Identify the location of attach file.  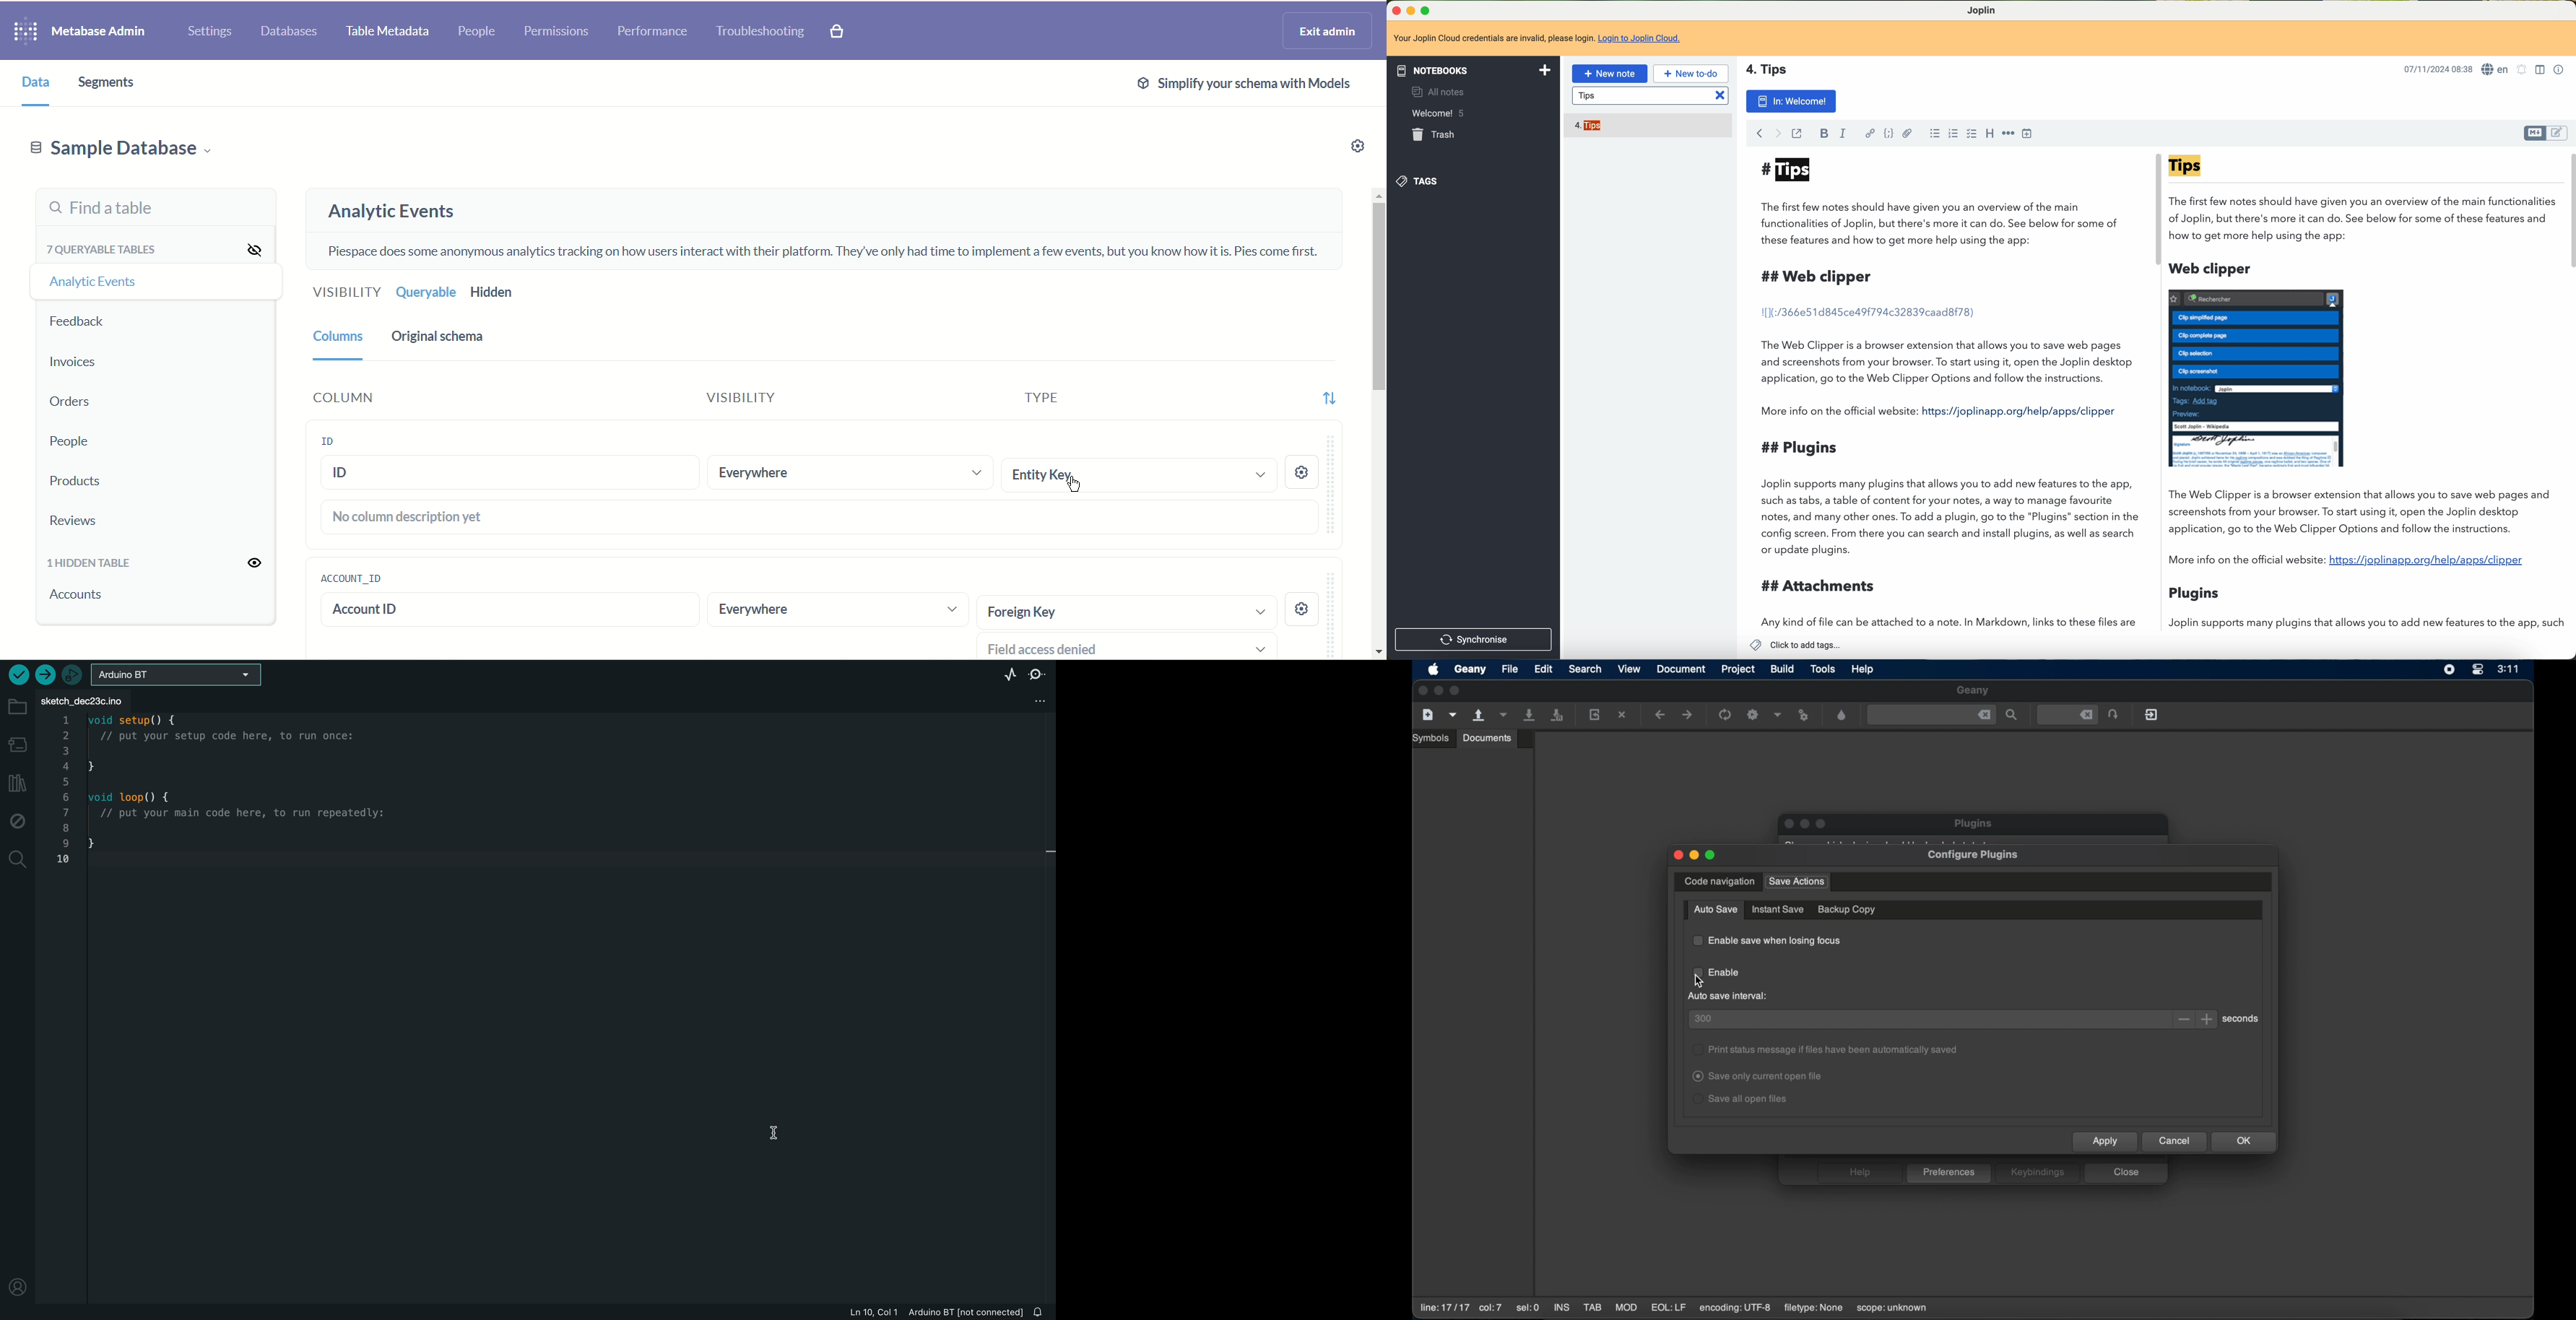
(1907, 134).